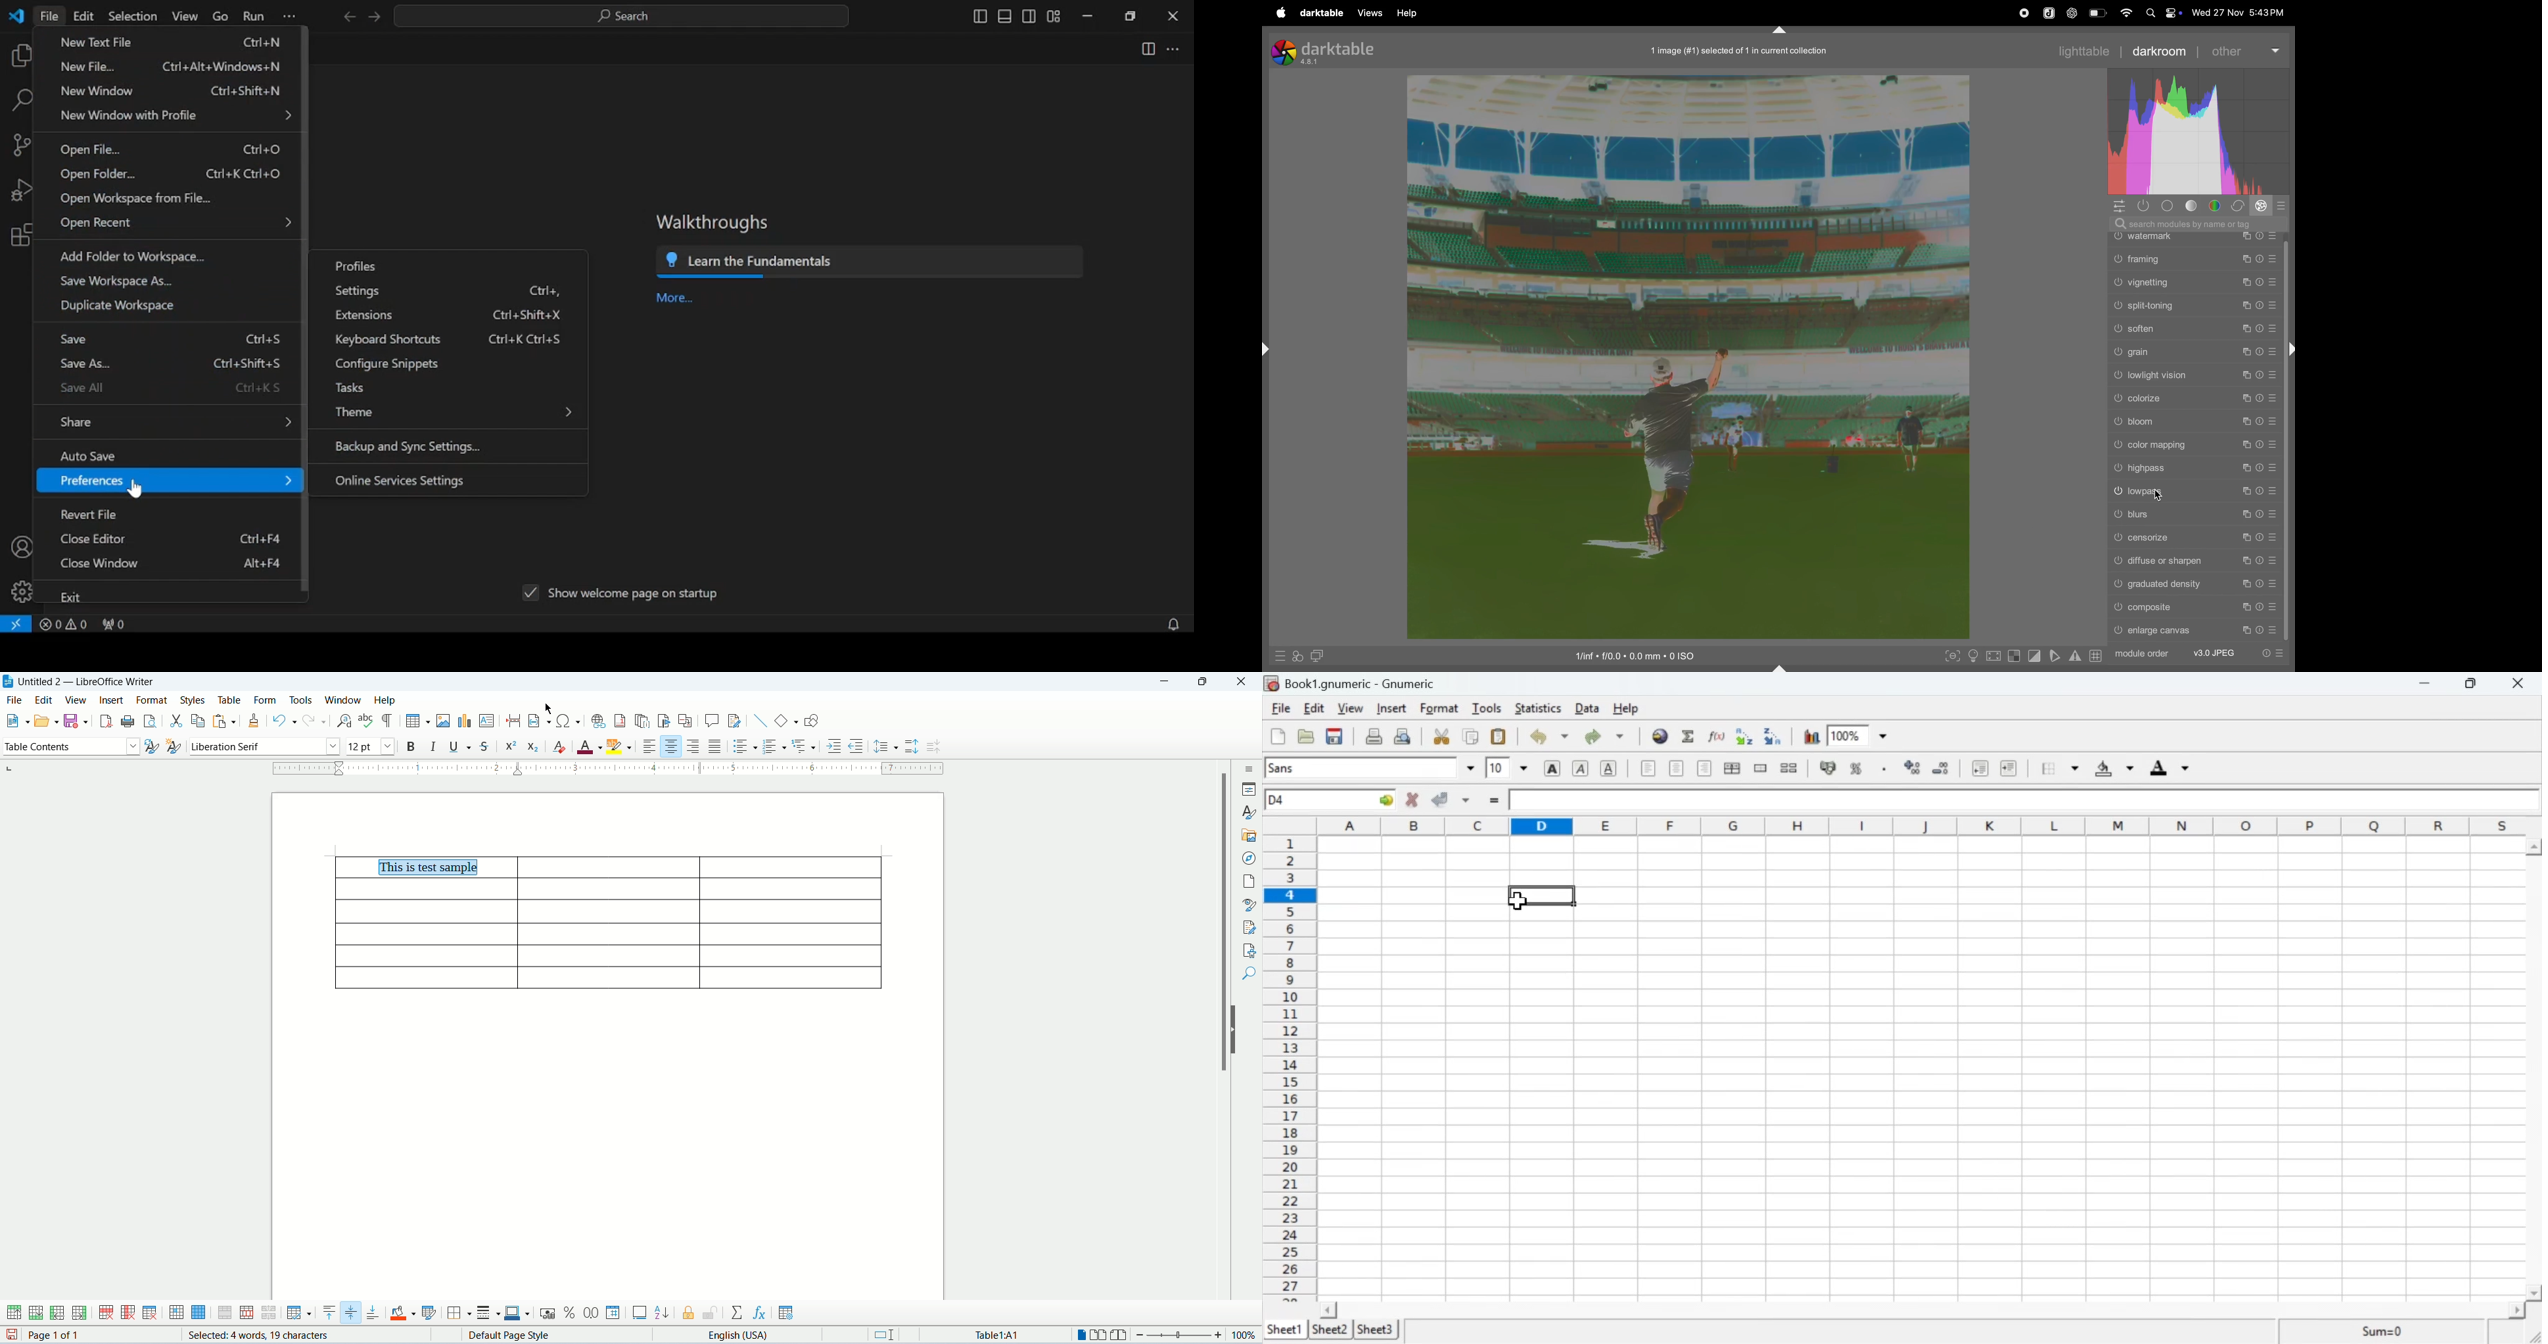 The width and height of the screenshot is (2548, 1344). What do you see at coordinates (1546, 895) in the screenshot?
I see `selected cell` at bounding box center [1546, 895].